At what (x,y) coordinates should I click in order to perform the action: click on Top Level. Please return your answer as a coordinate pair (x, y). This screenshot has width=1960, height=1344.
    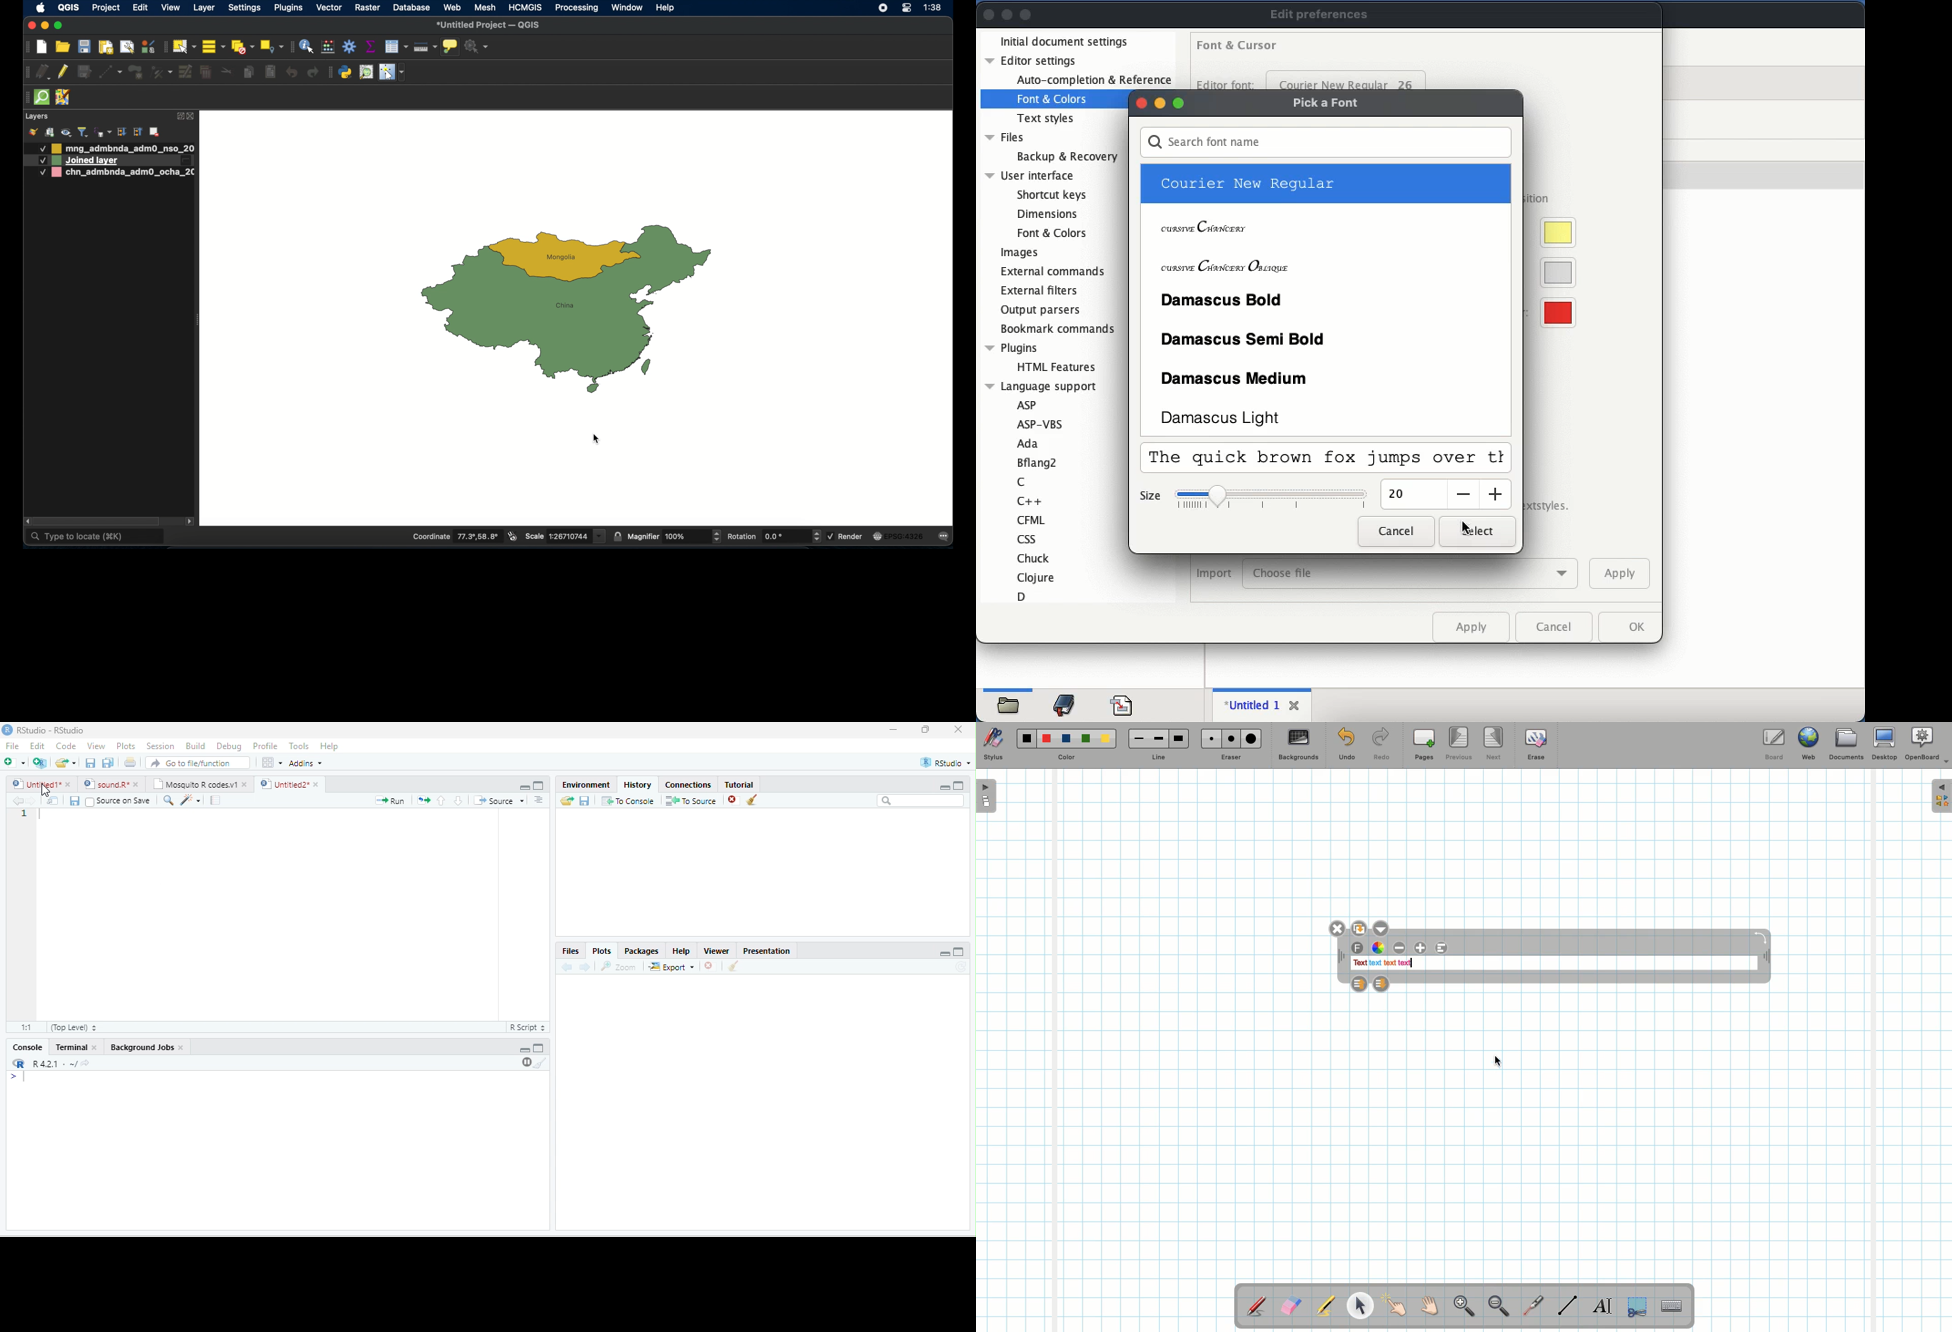
    Looking at the image, I should click on (74, 1029).